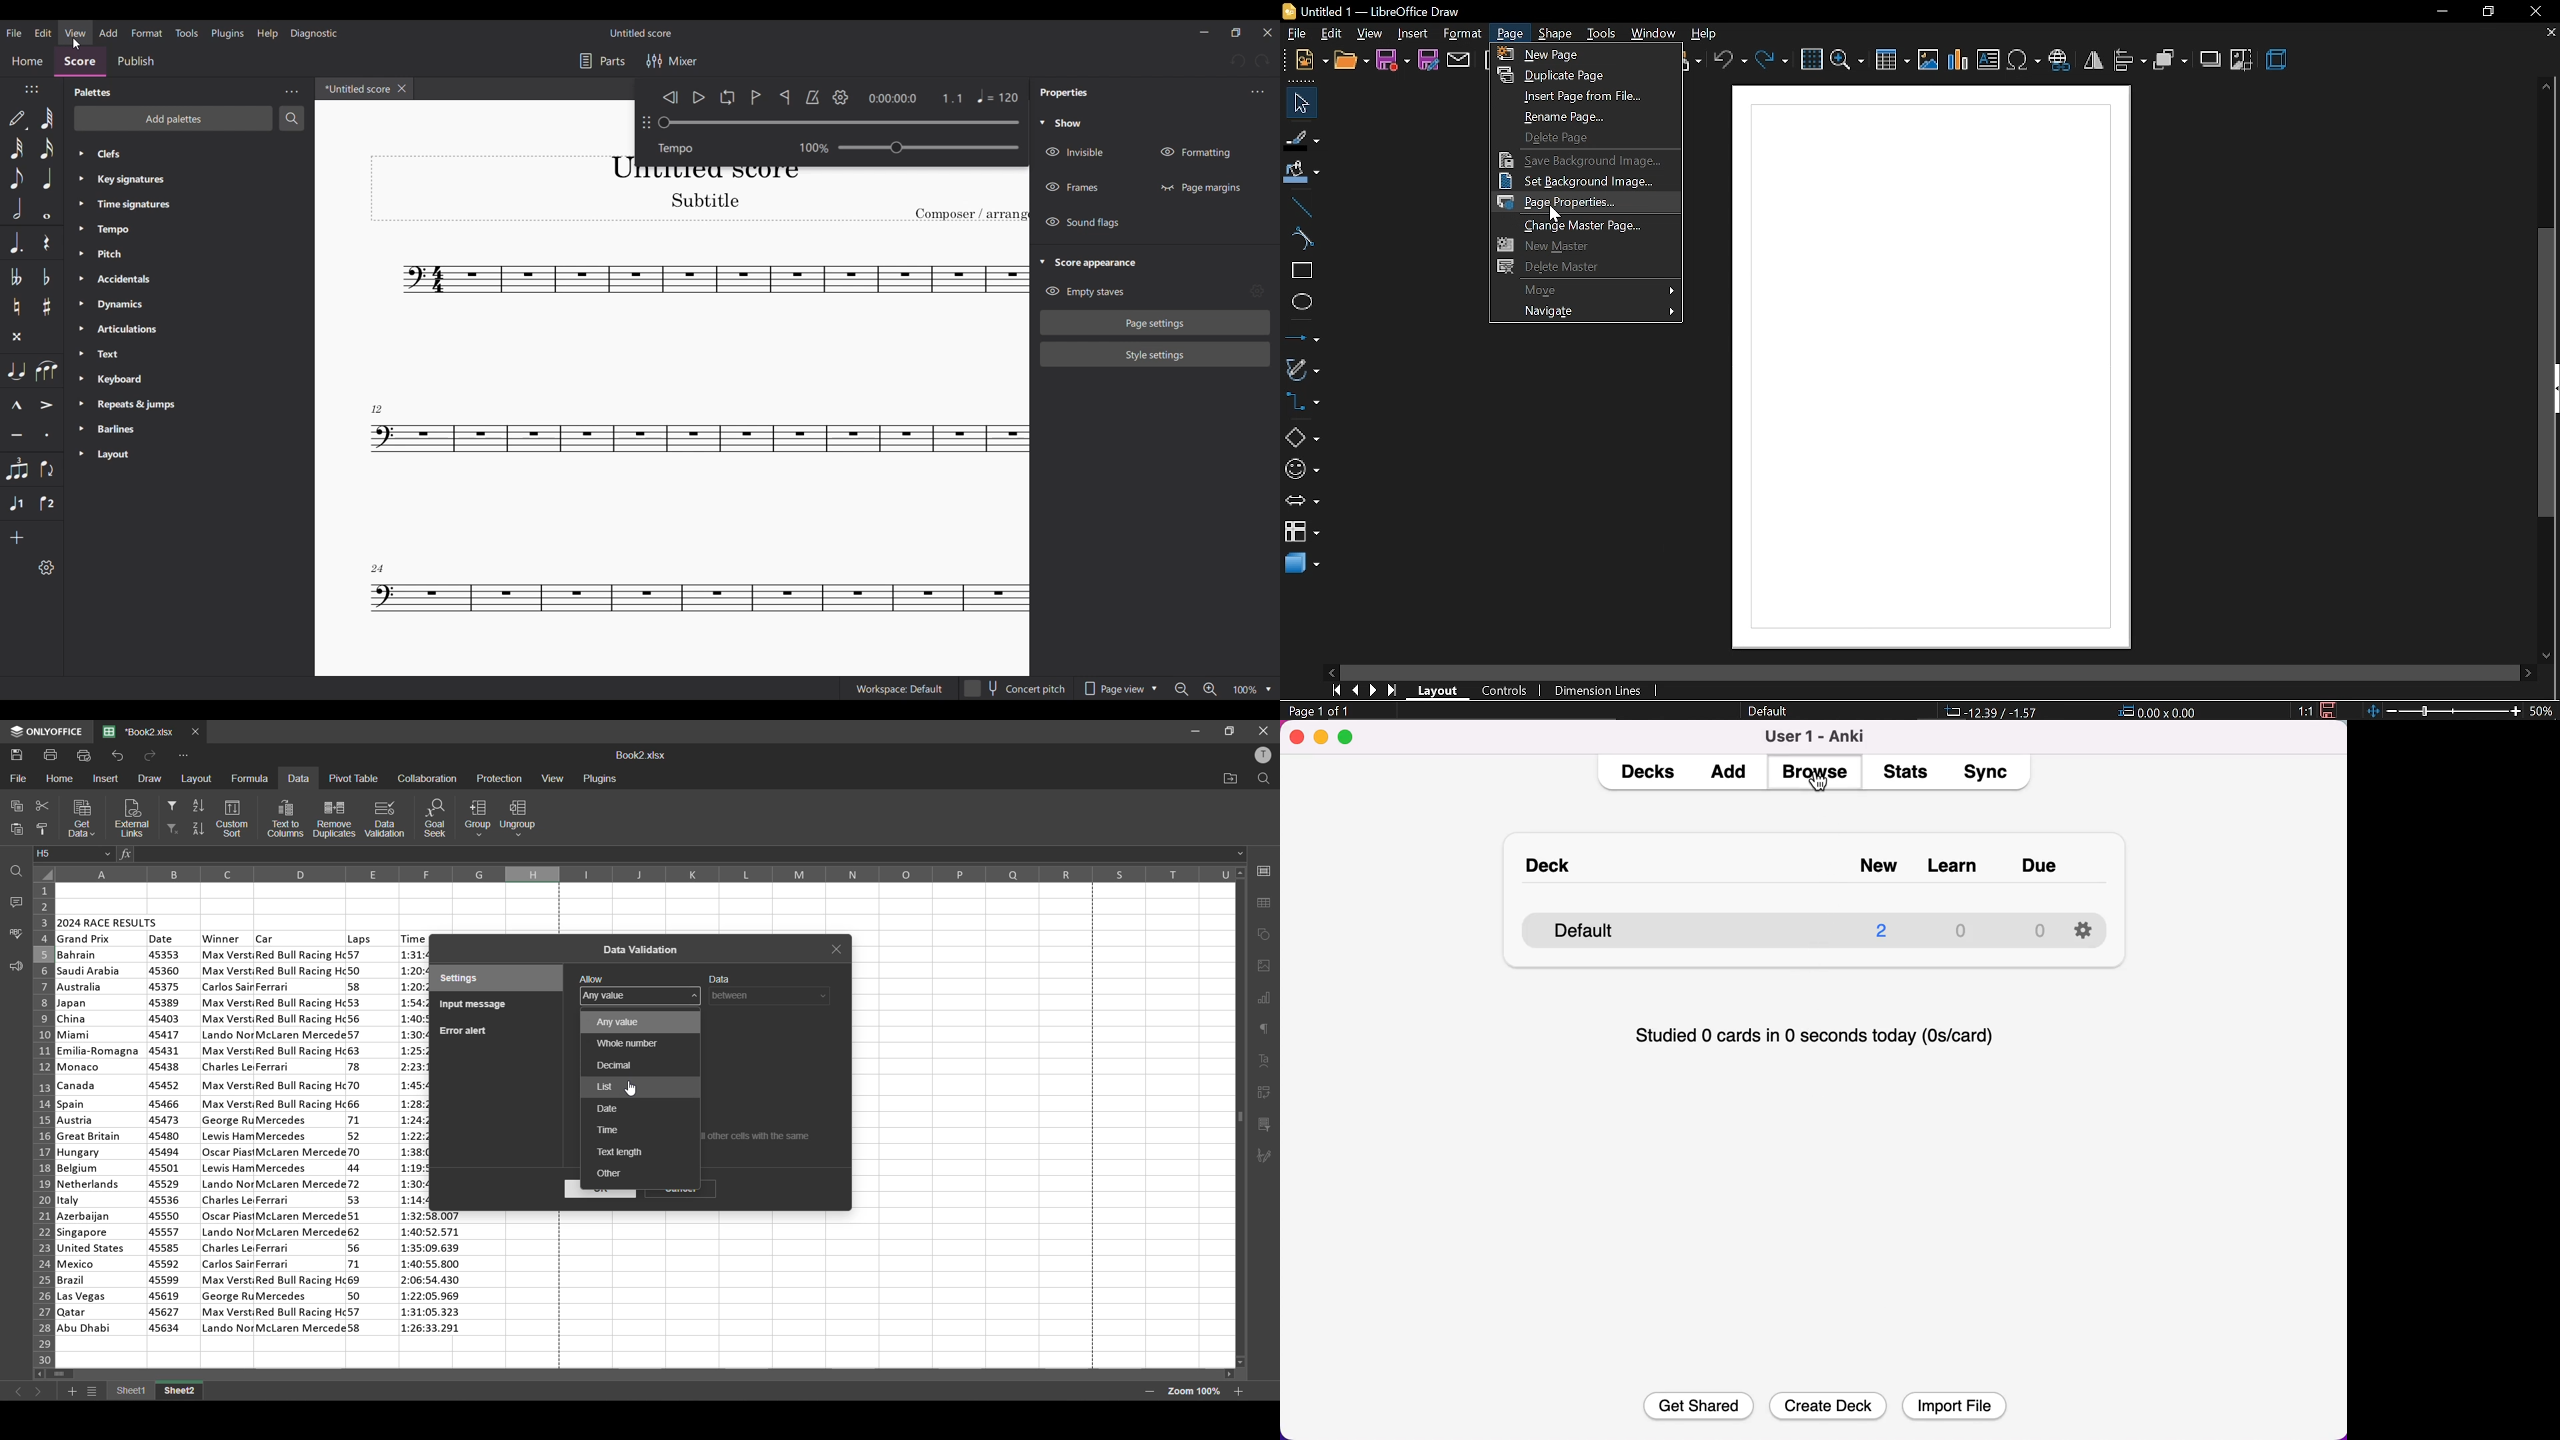  I want to click on insert symbol, so click(2024, 60).